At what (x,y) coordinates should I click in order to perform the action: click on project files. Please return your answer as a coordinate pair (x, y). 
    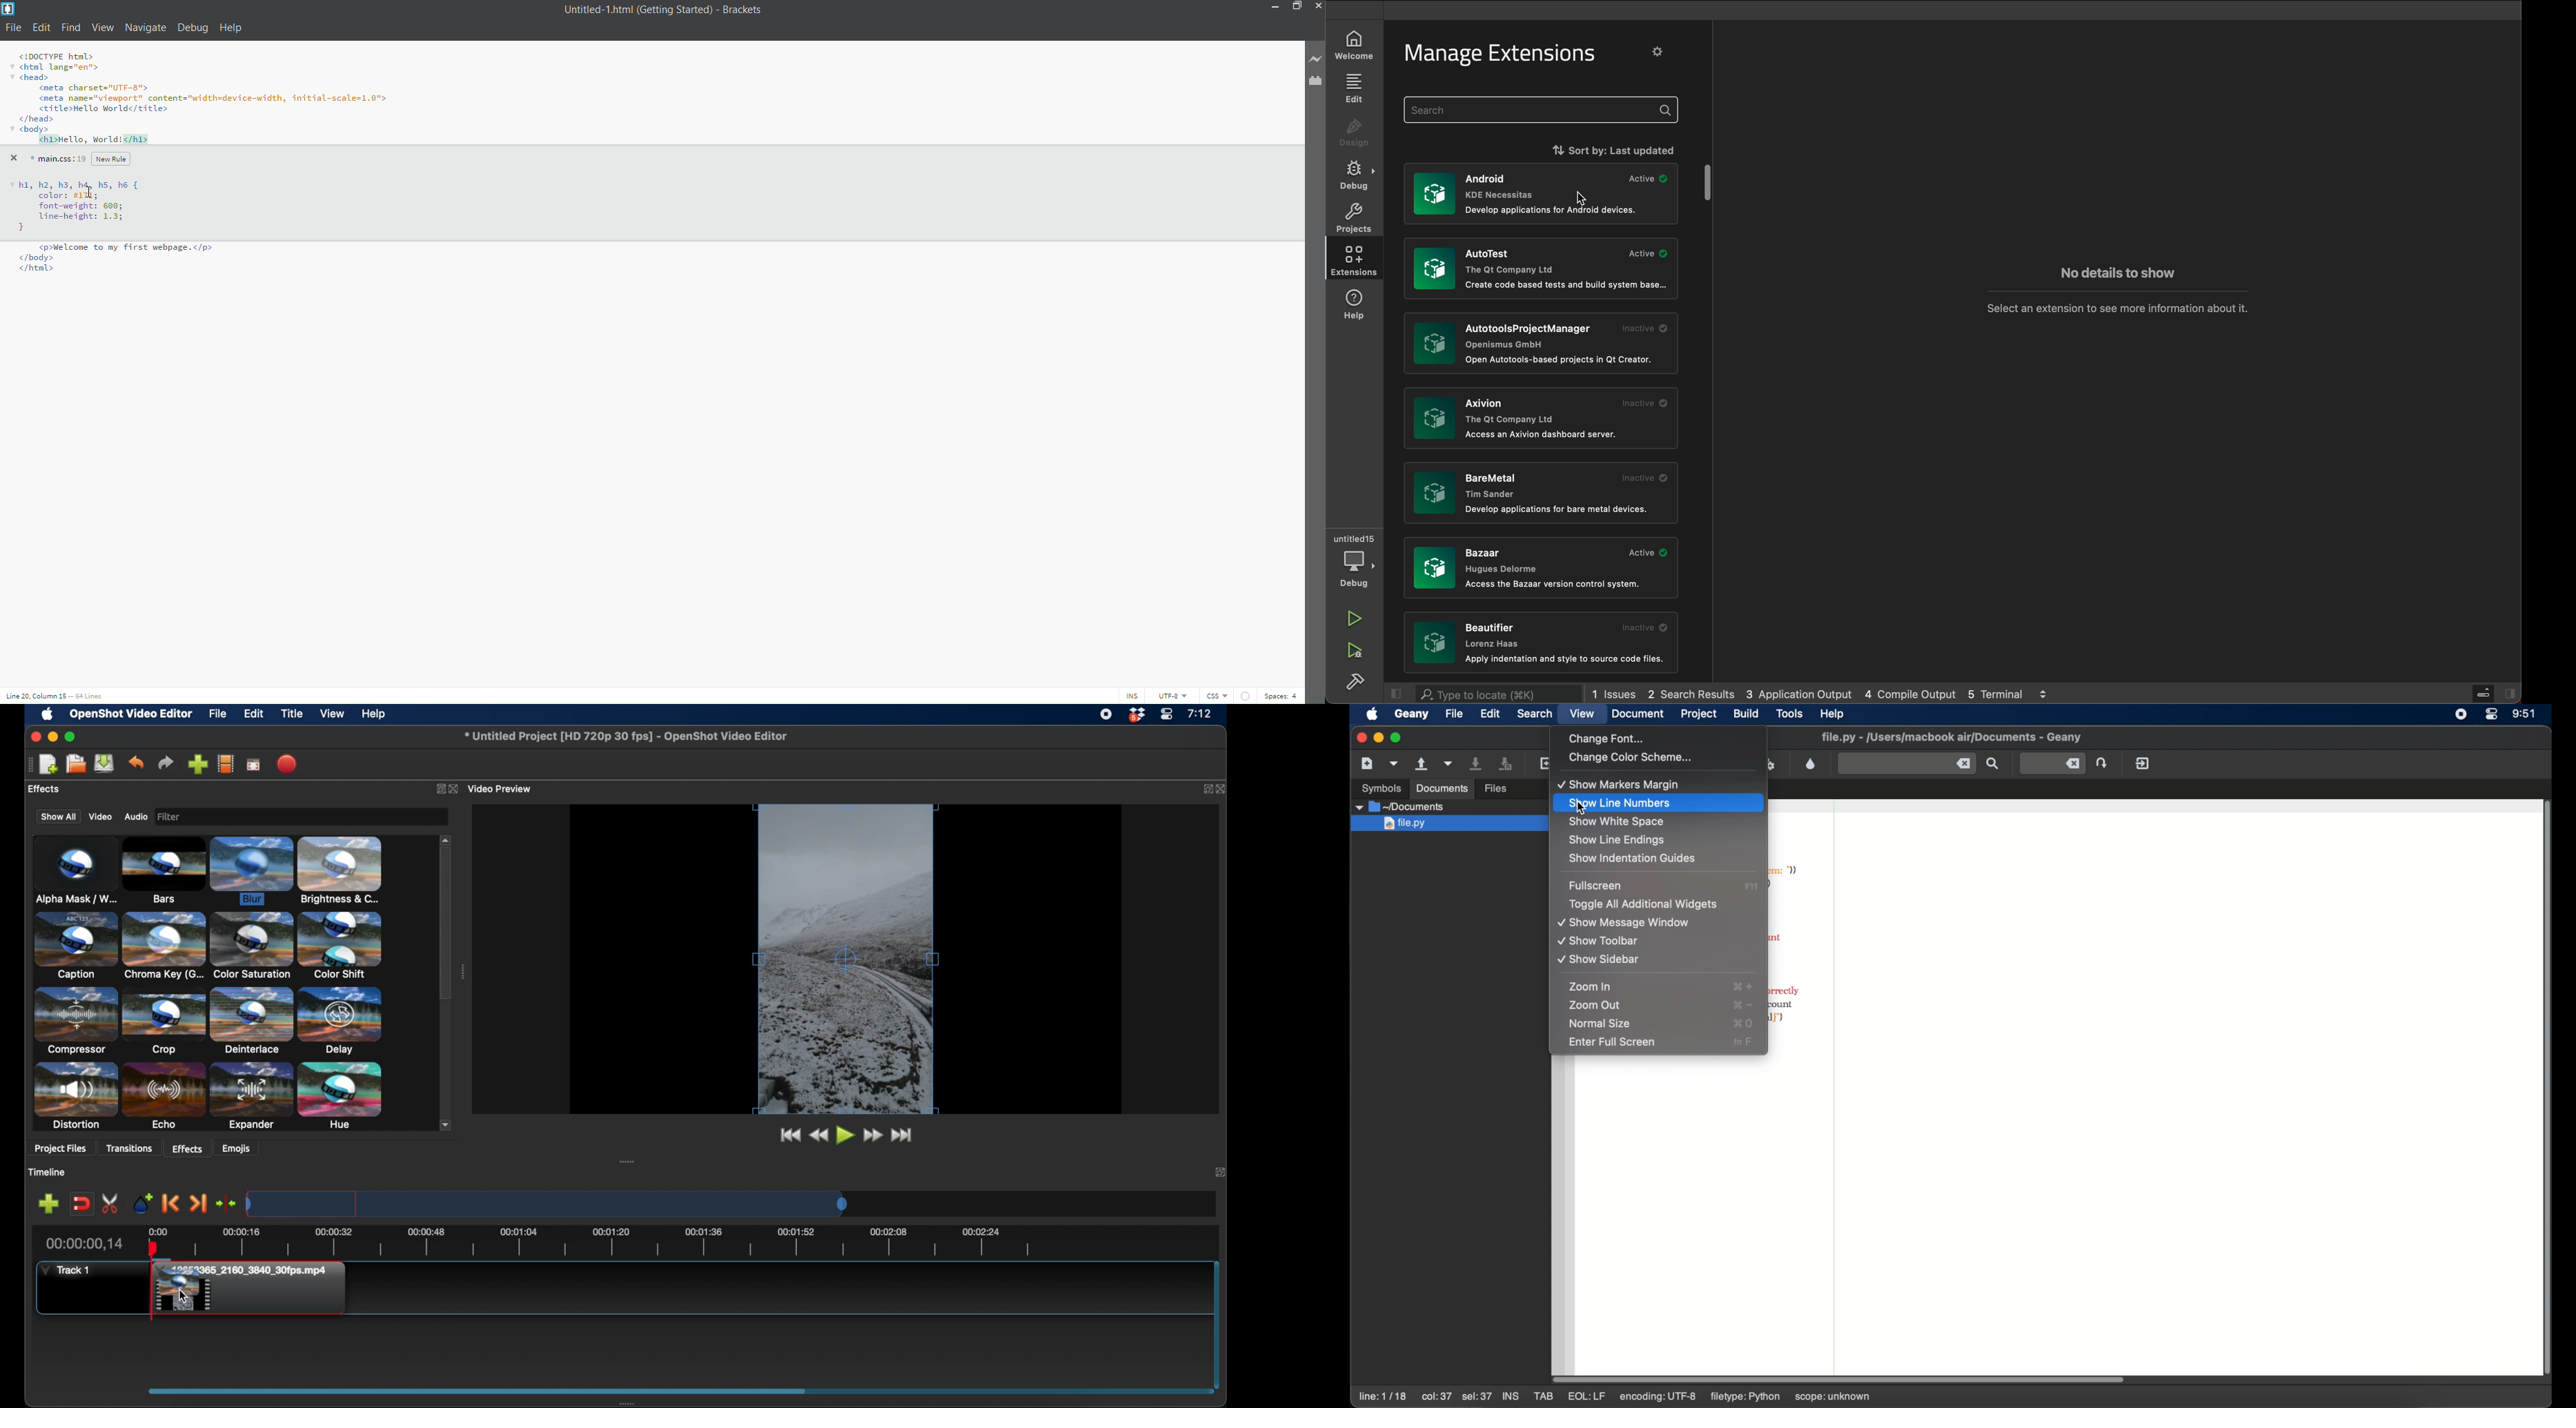
    Looking at the image, I should click on (61, 1150).